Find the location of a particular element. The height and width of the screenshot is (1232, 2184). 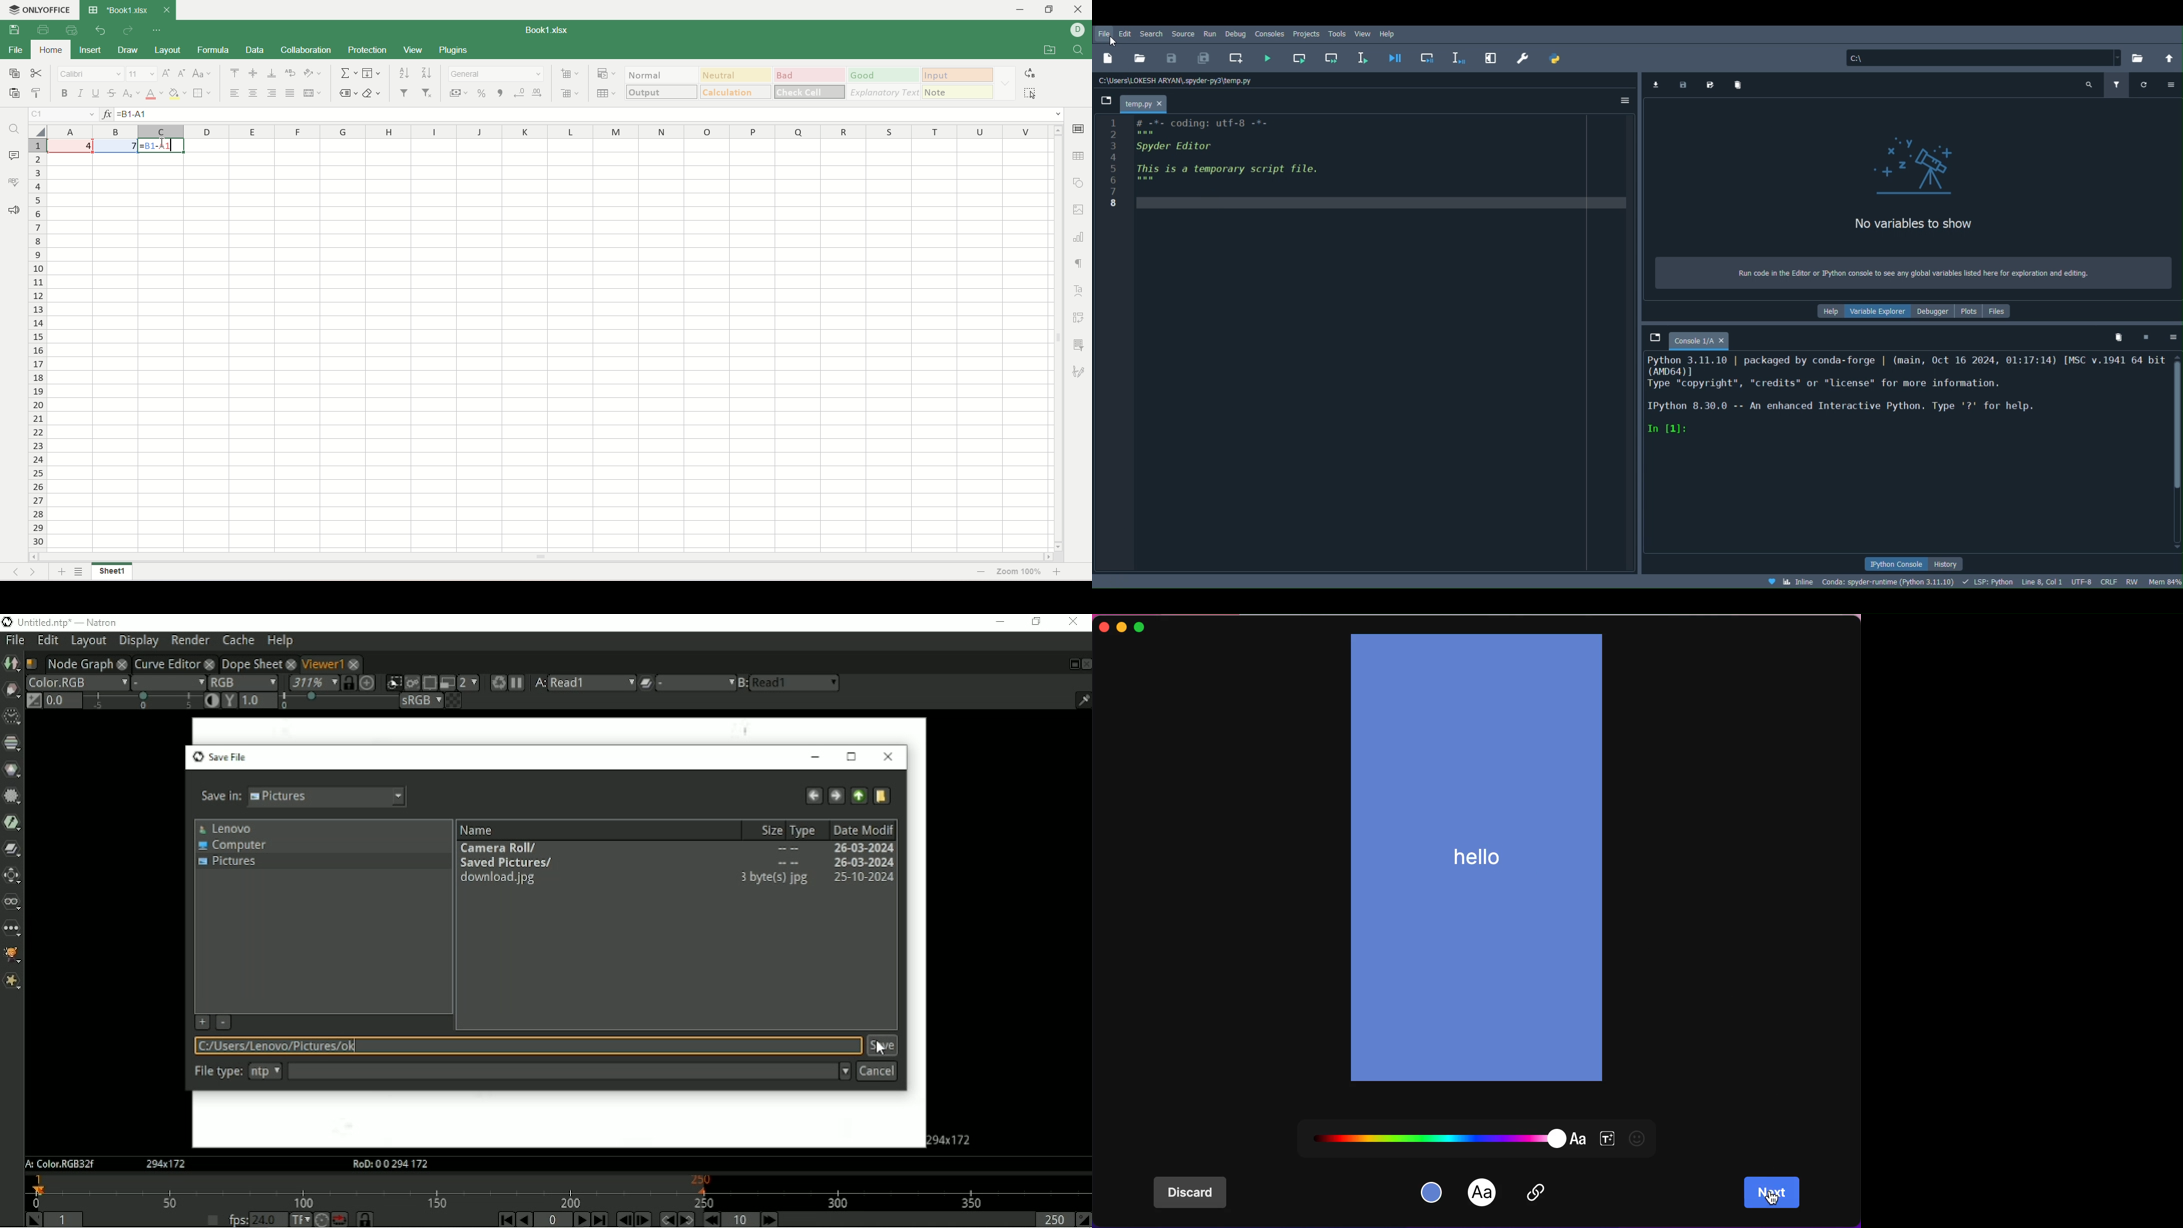

columns is located at coordinates (550, 131).